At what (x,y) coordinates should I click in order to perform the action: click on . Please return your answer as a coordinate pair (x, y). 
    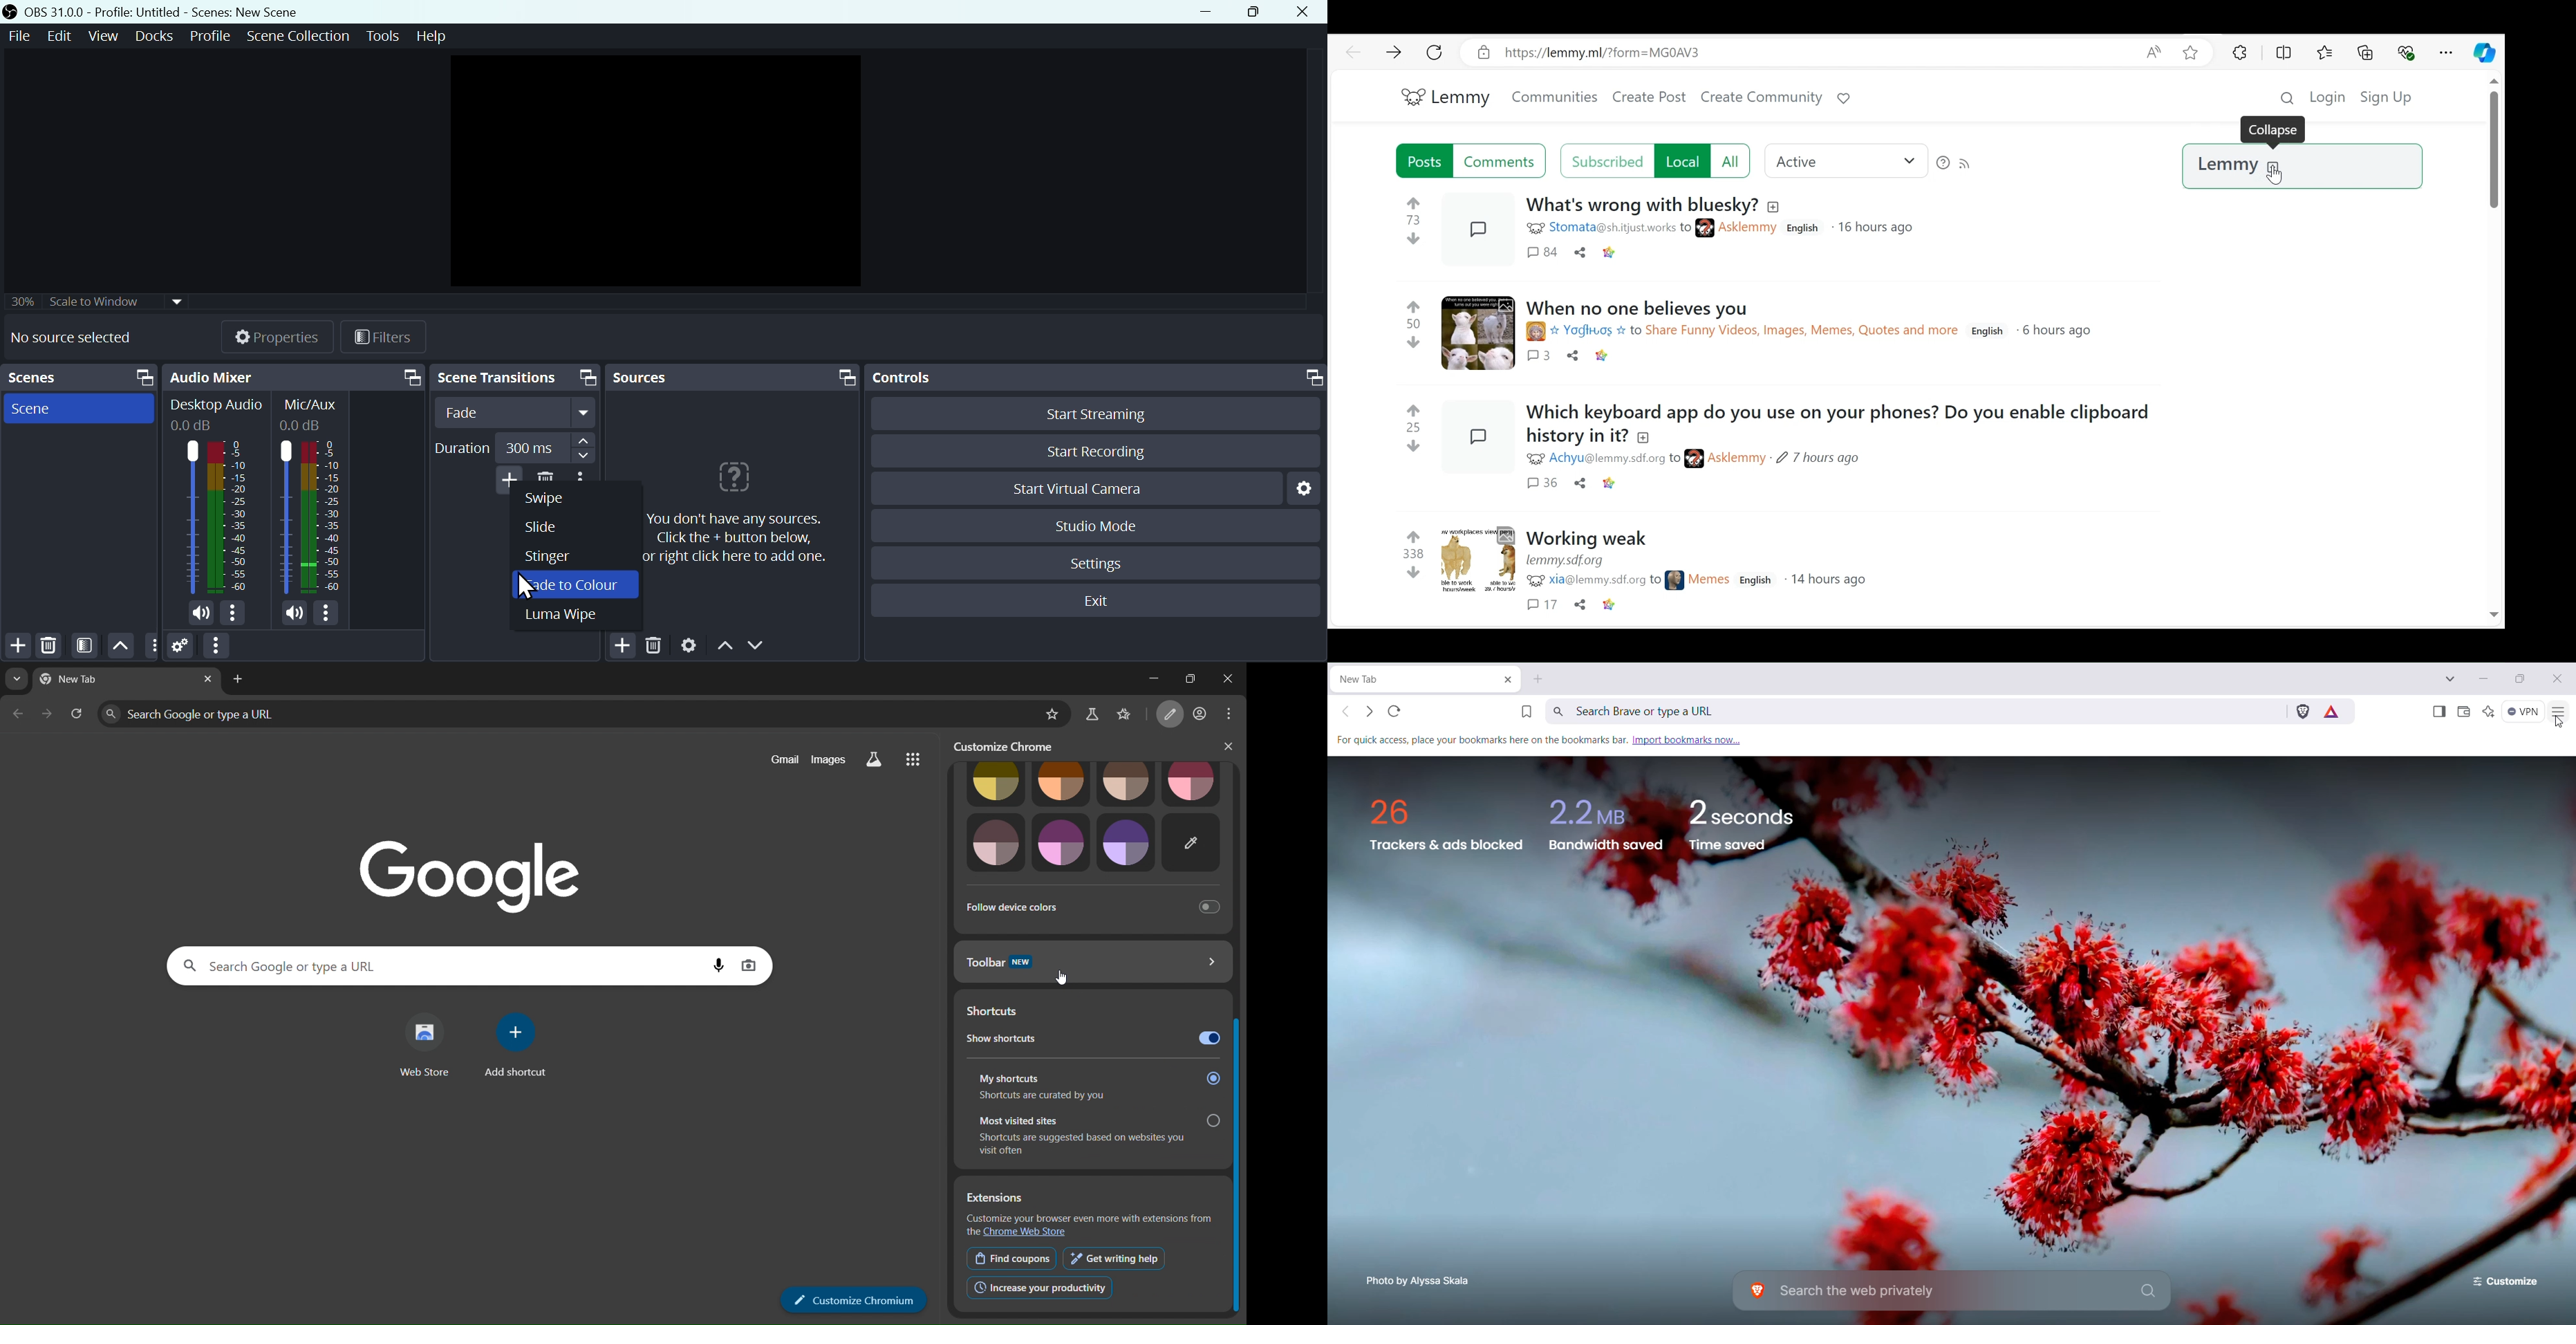
    Looking at the image, I should click on (62, 35).